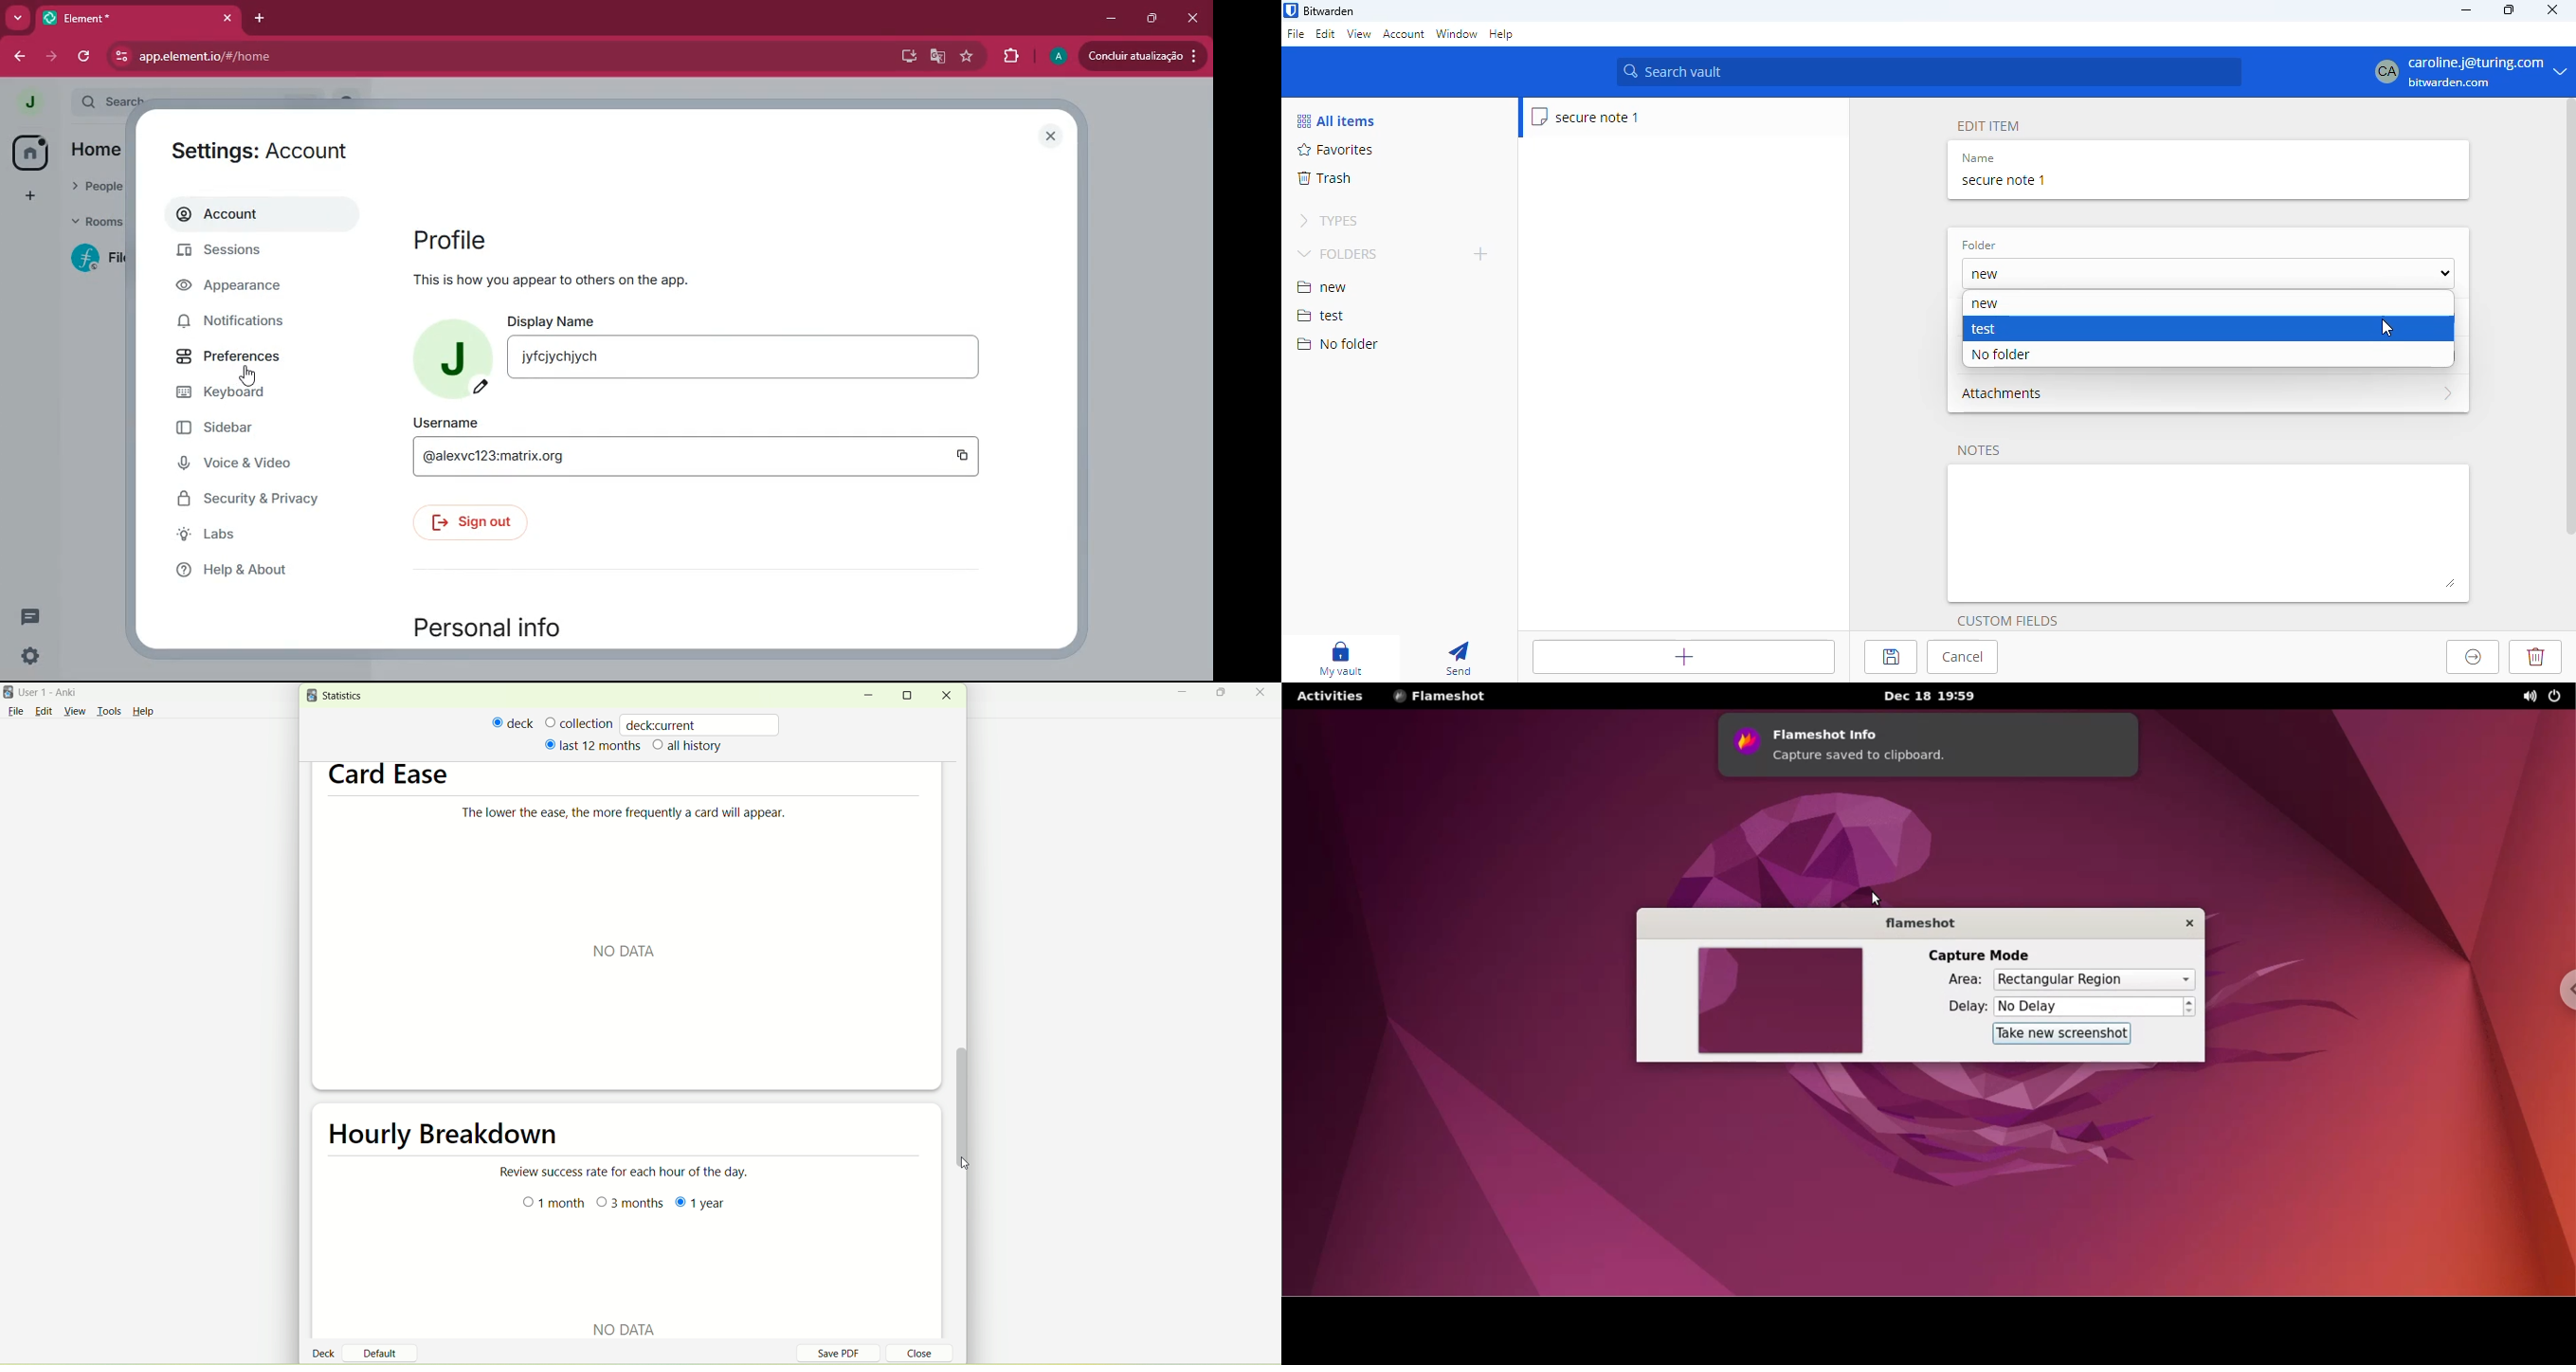  What do you see at coordinates (266, 150) in the screenshot?
I see `Settings : Account` at bounding box center [266, 150].